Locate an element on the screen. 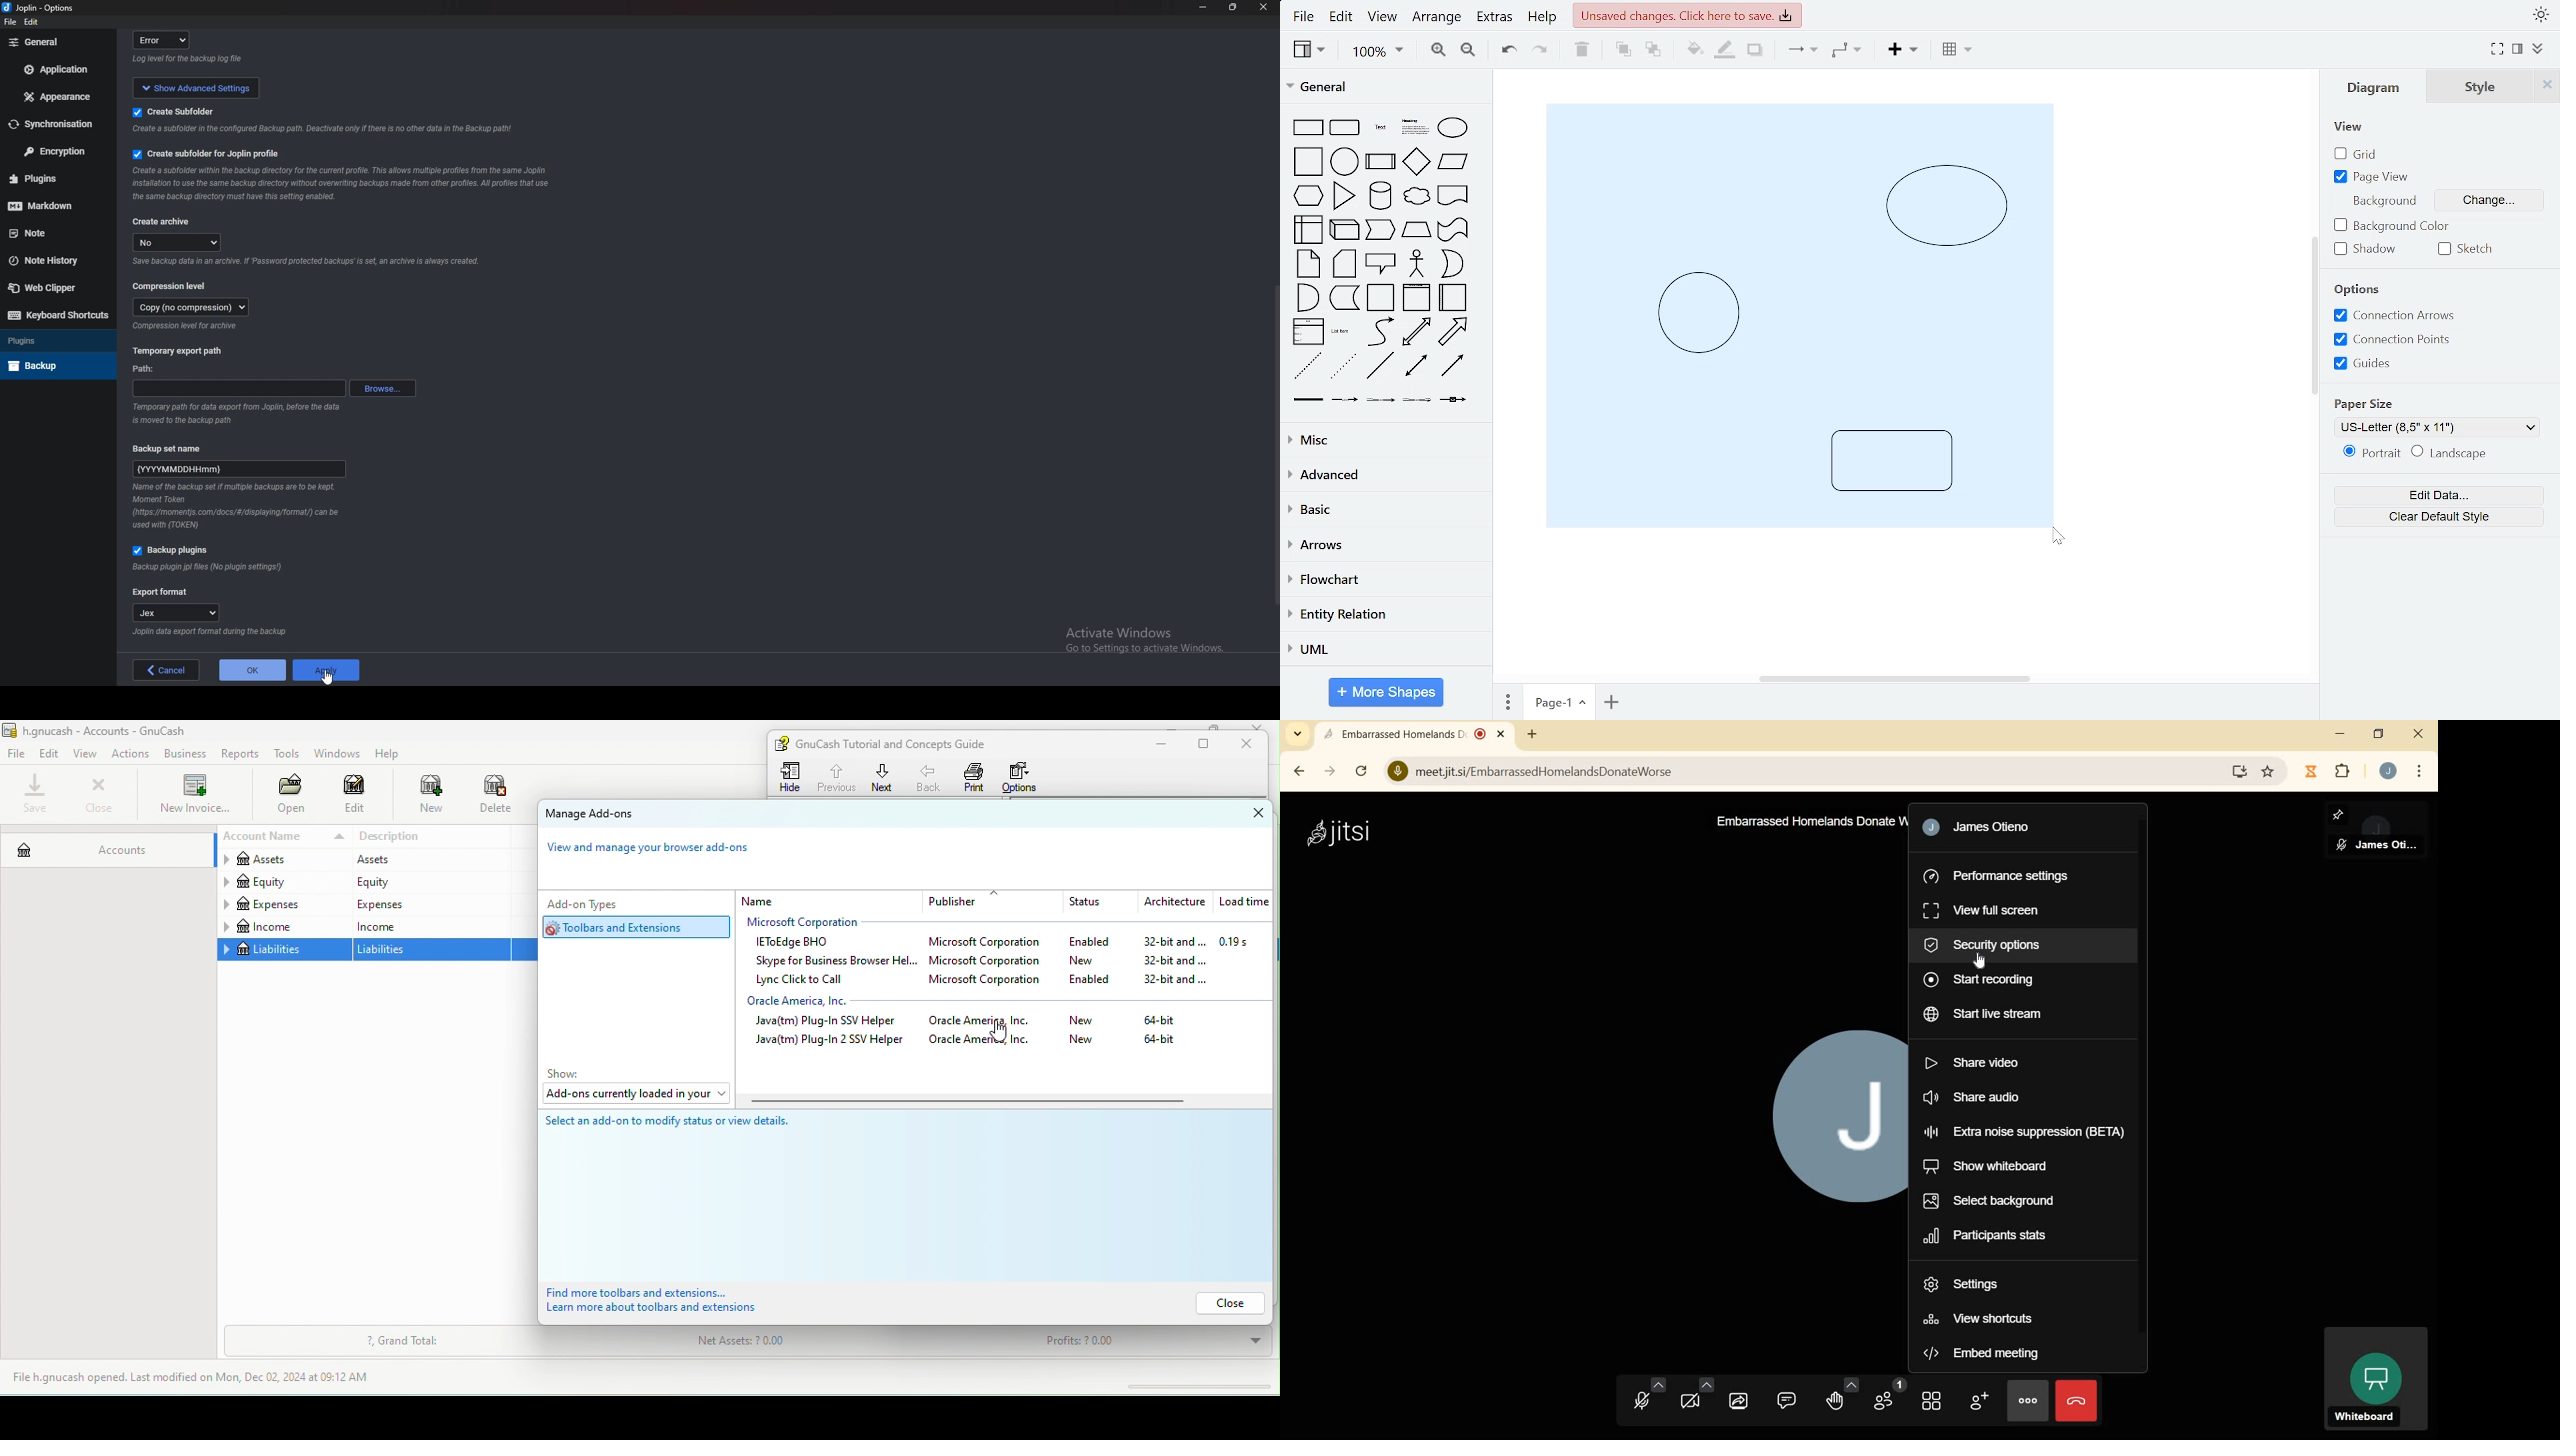  Info is located at coordinates (340, 185).